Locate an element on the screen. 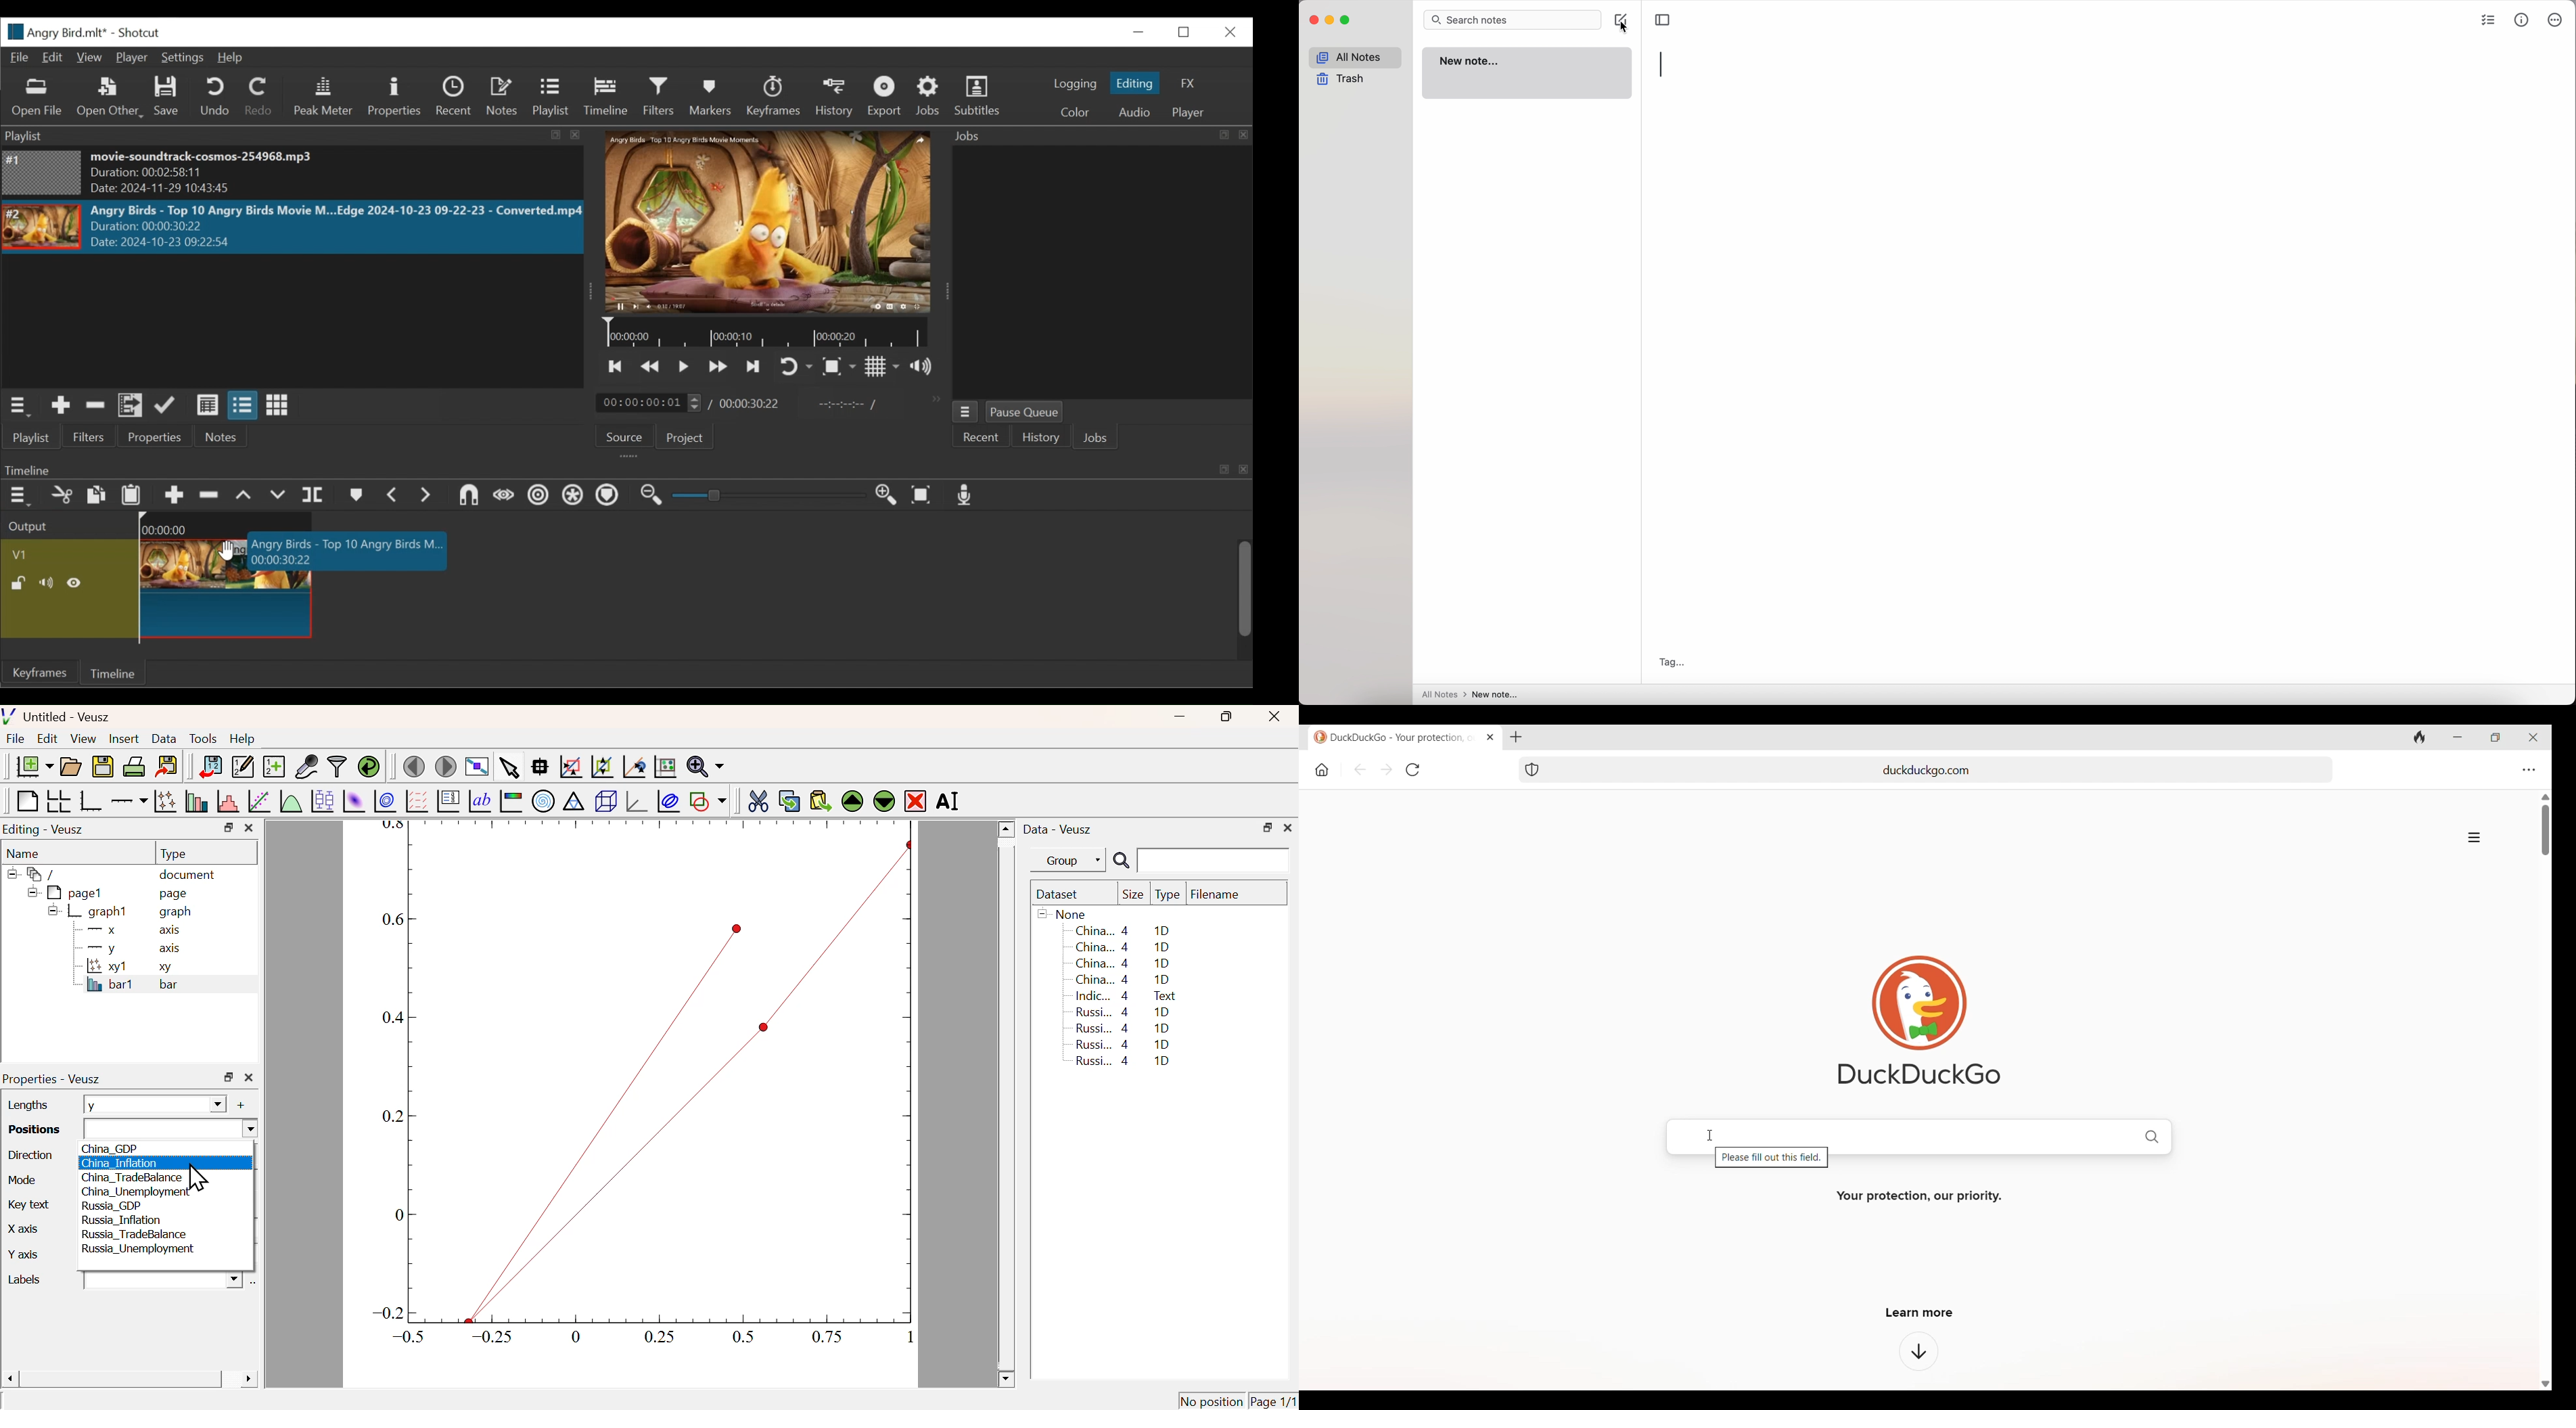 The image size is (2576, 1428). Play quickly backward is located at coordinates (652, 367).